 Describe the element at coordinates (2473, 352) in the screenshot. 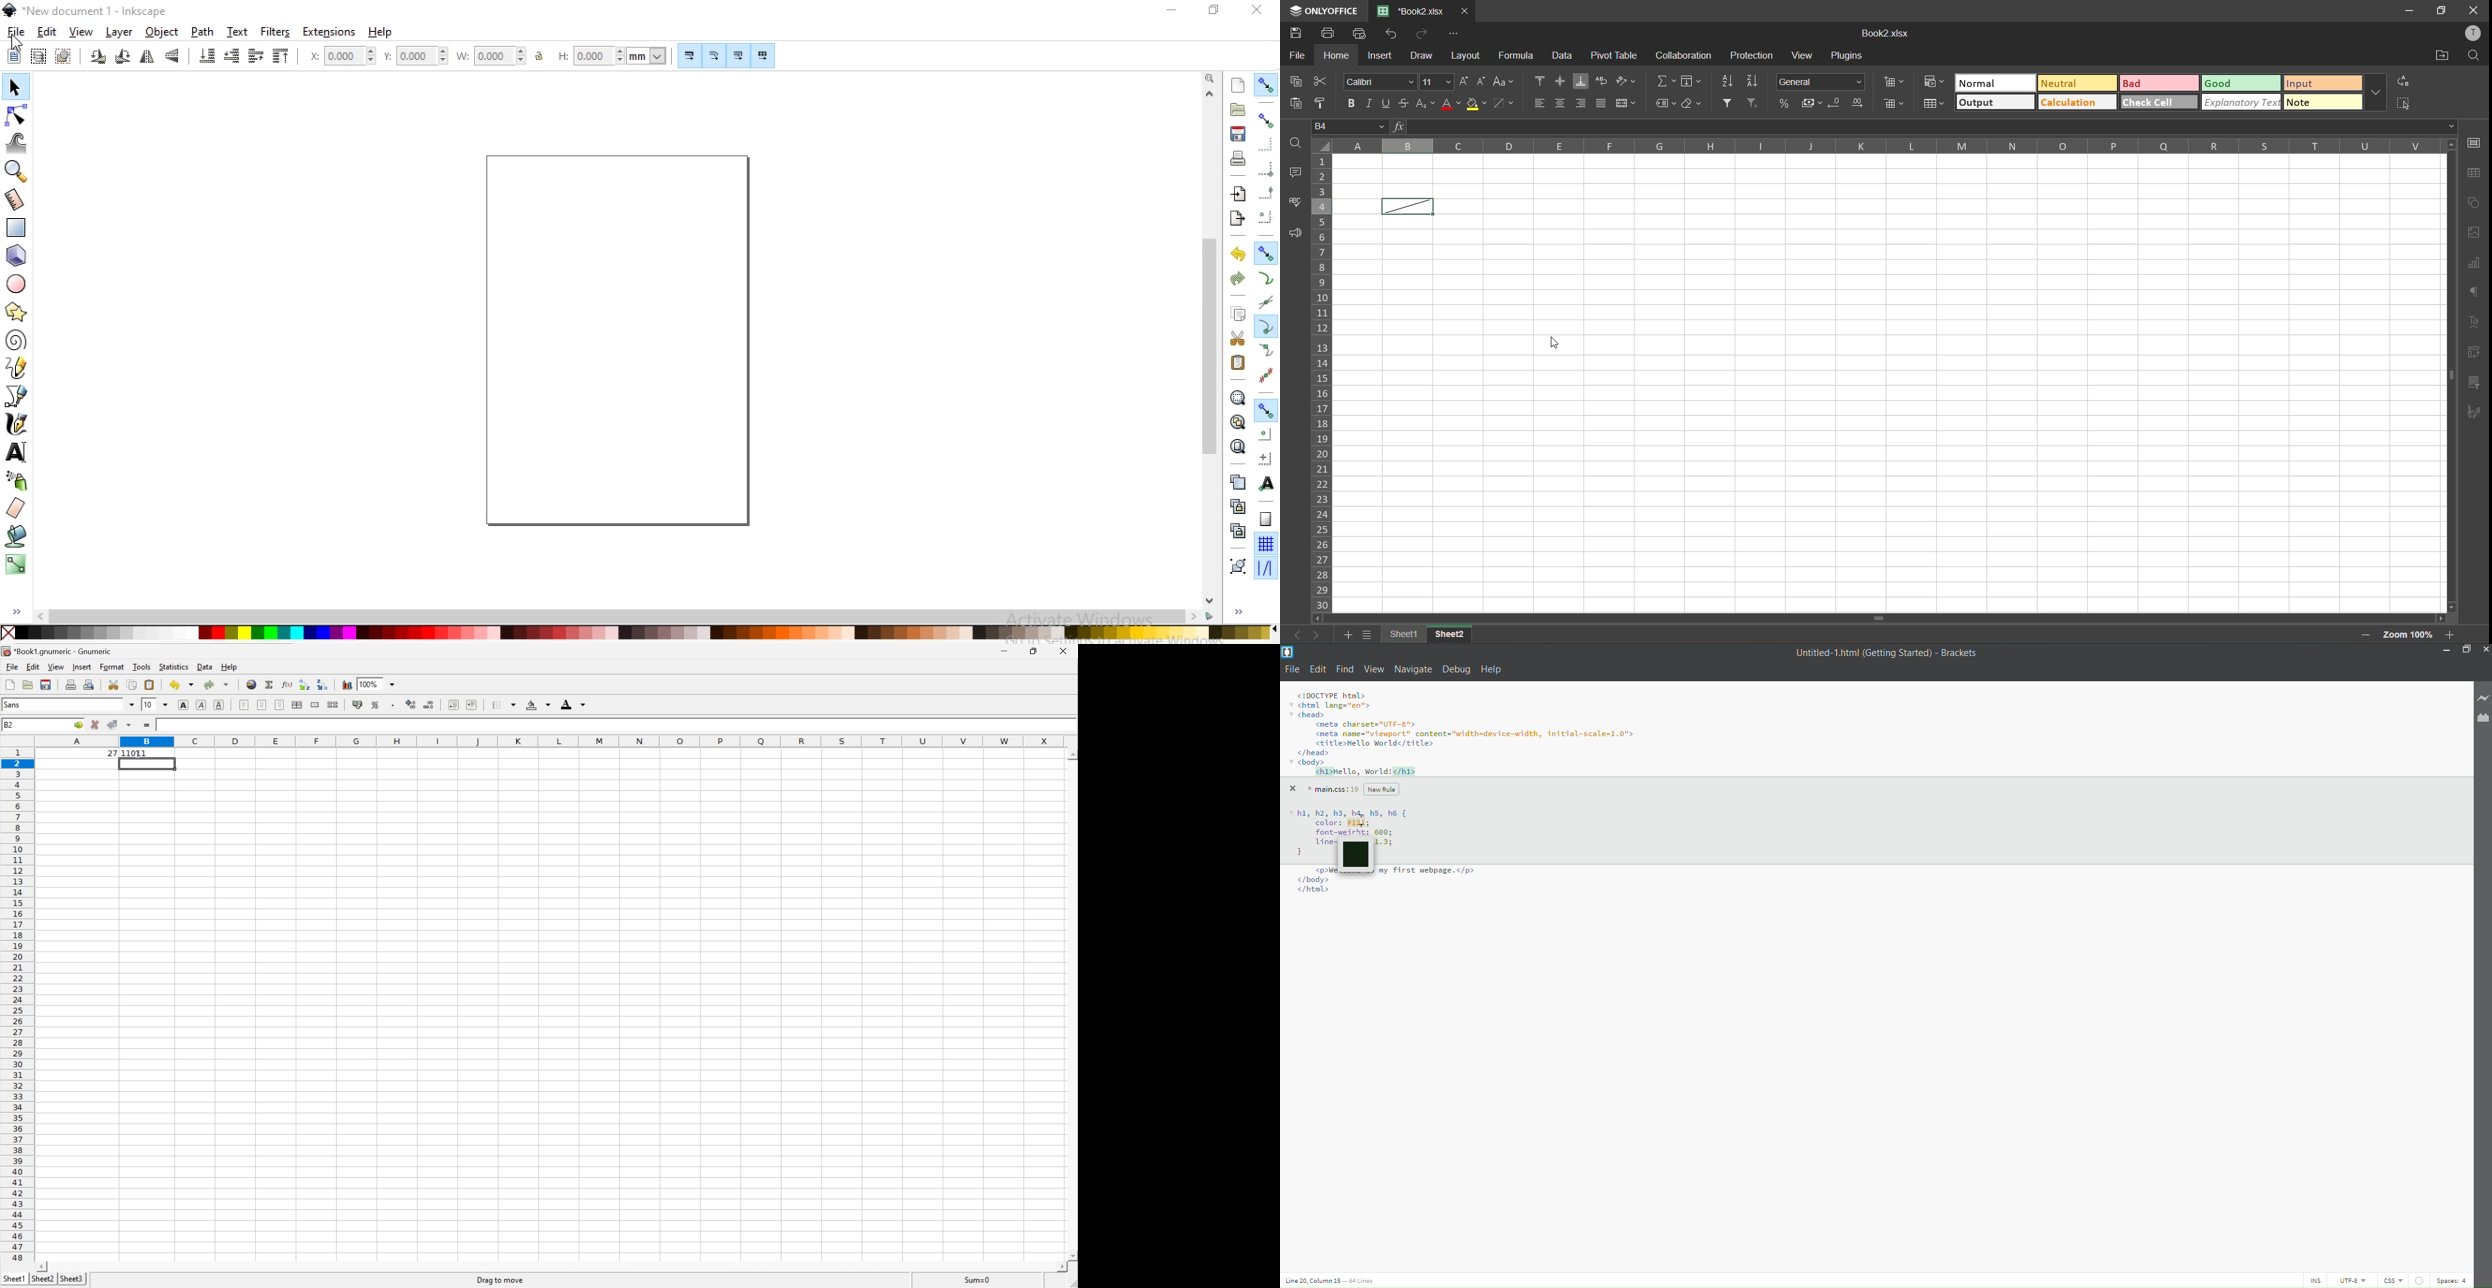

I see `pivot table` at that location.